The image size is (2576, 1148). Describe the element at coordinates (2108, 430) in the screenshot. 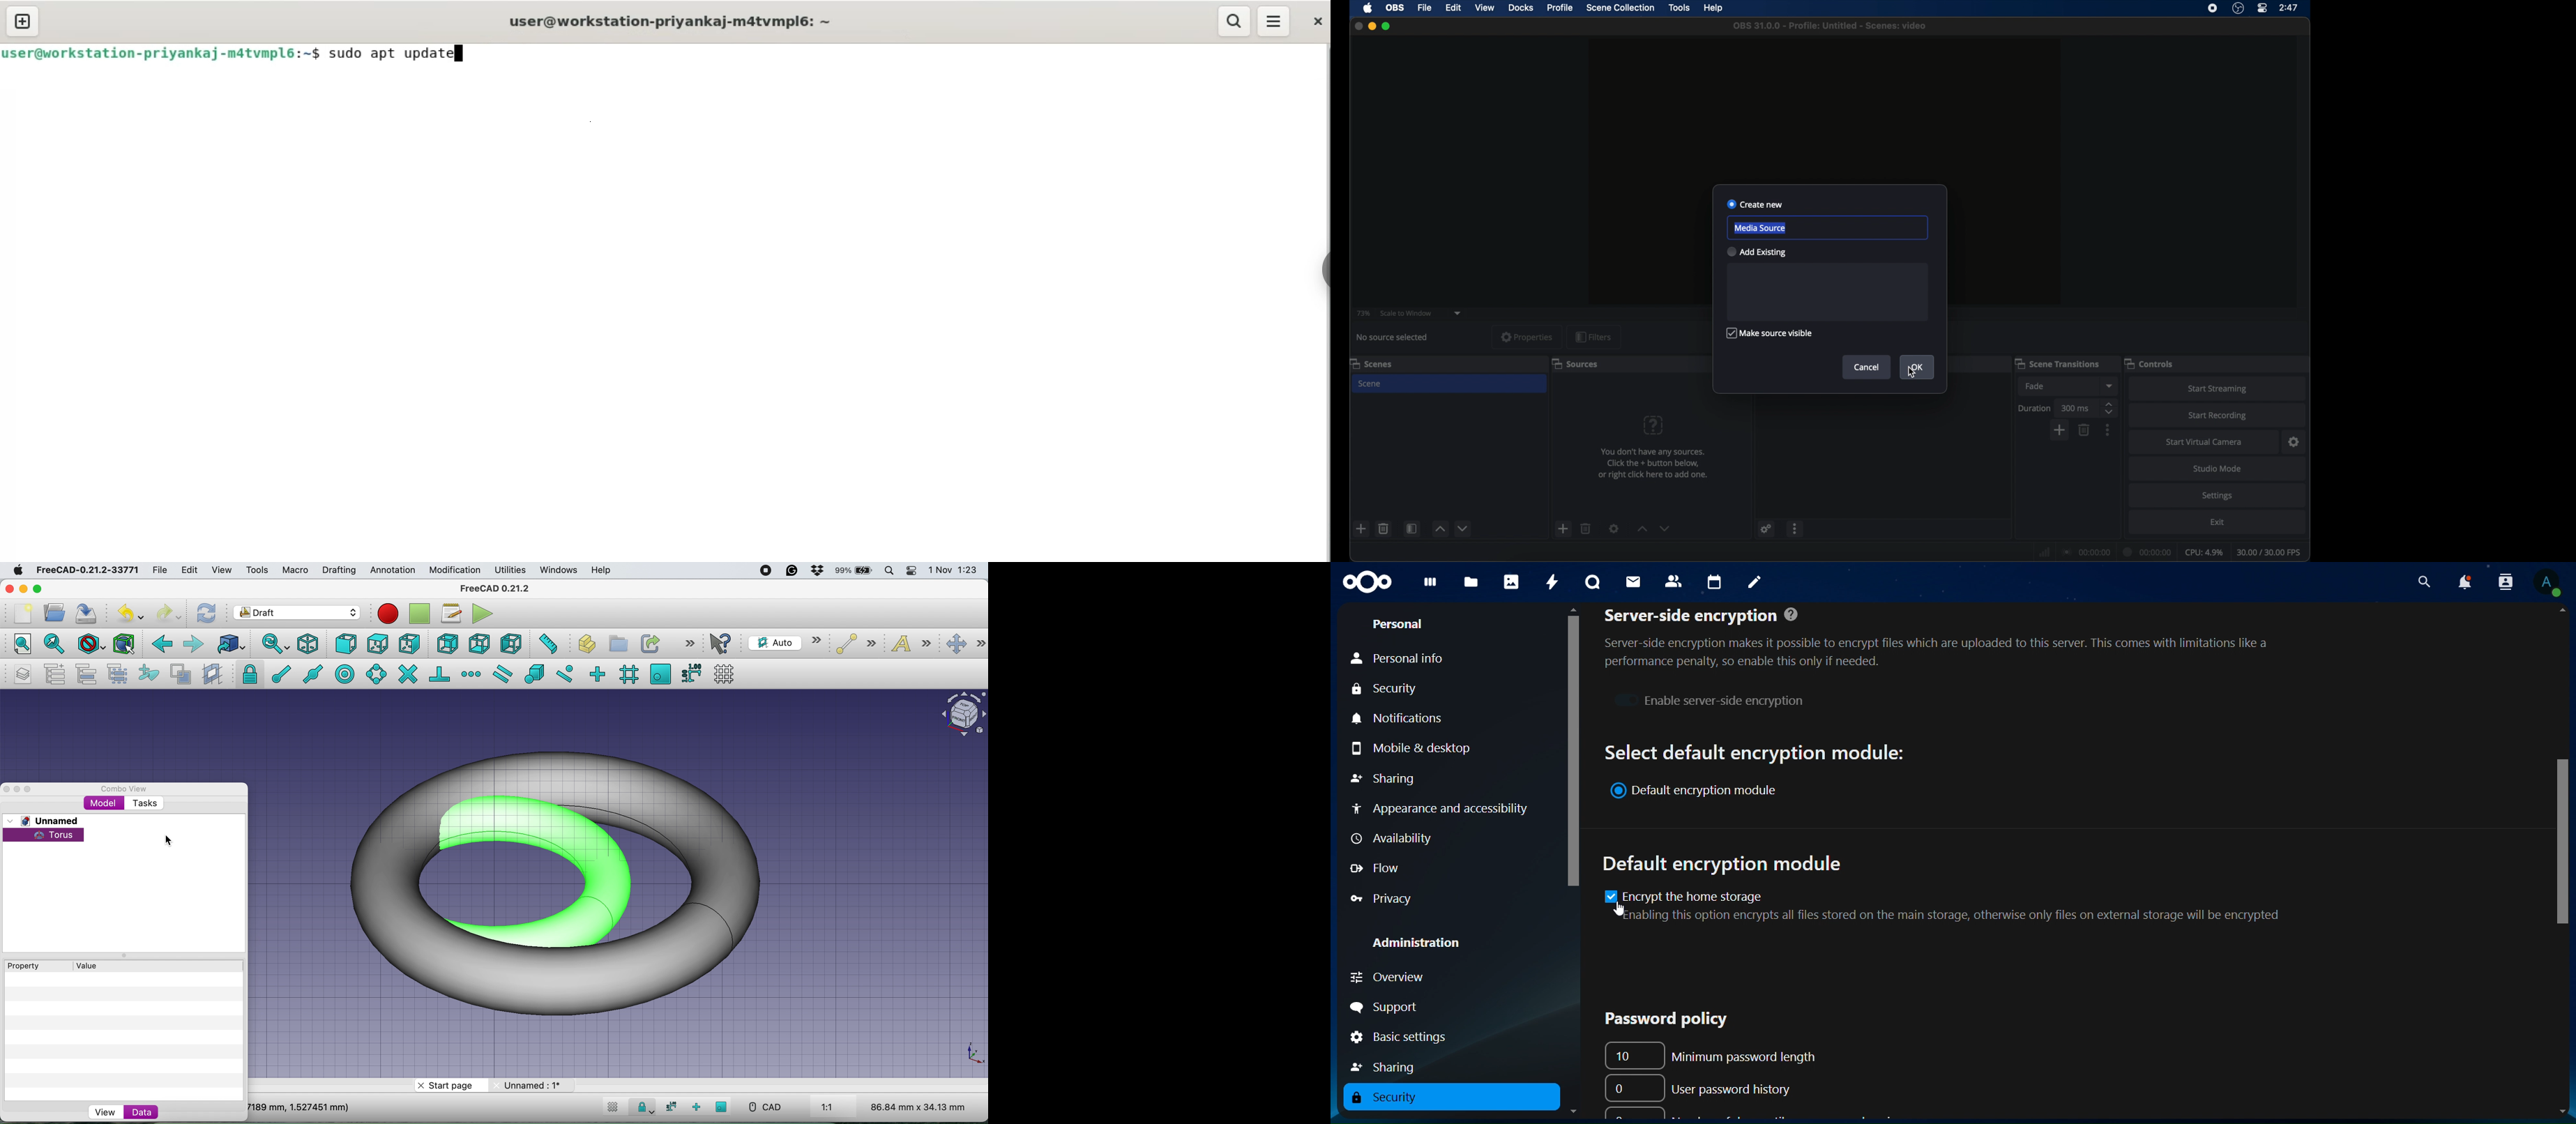

I see `more options` at that location.